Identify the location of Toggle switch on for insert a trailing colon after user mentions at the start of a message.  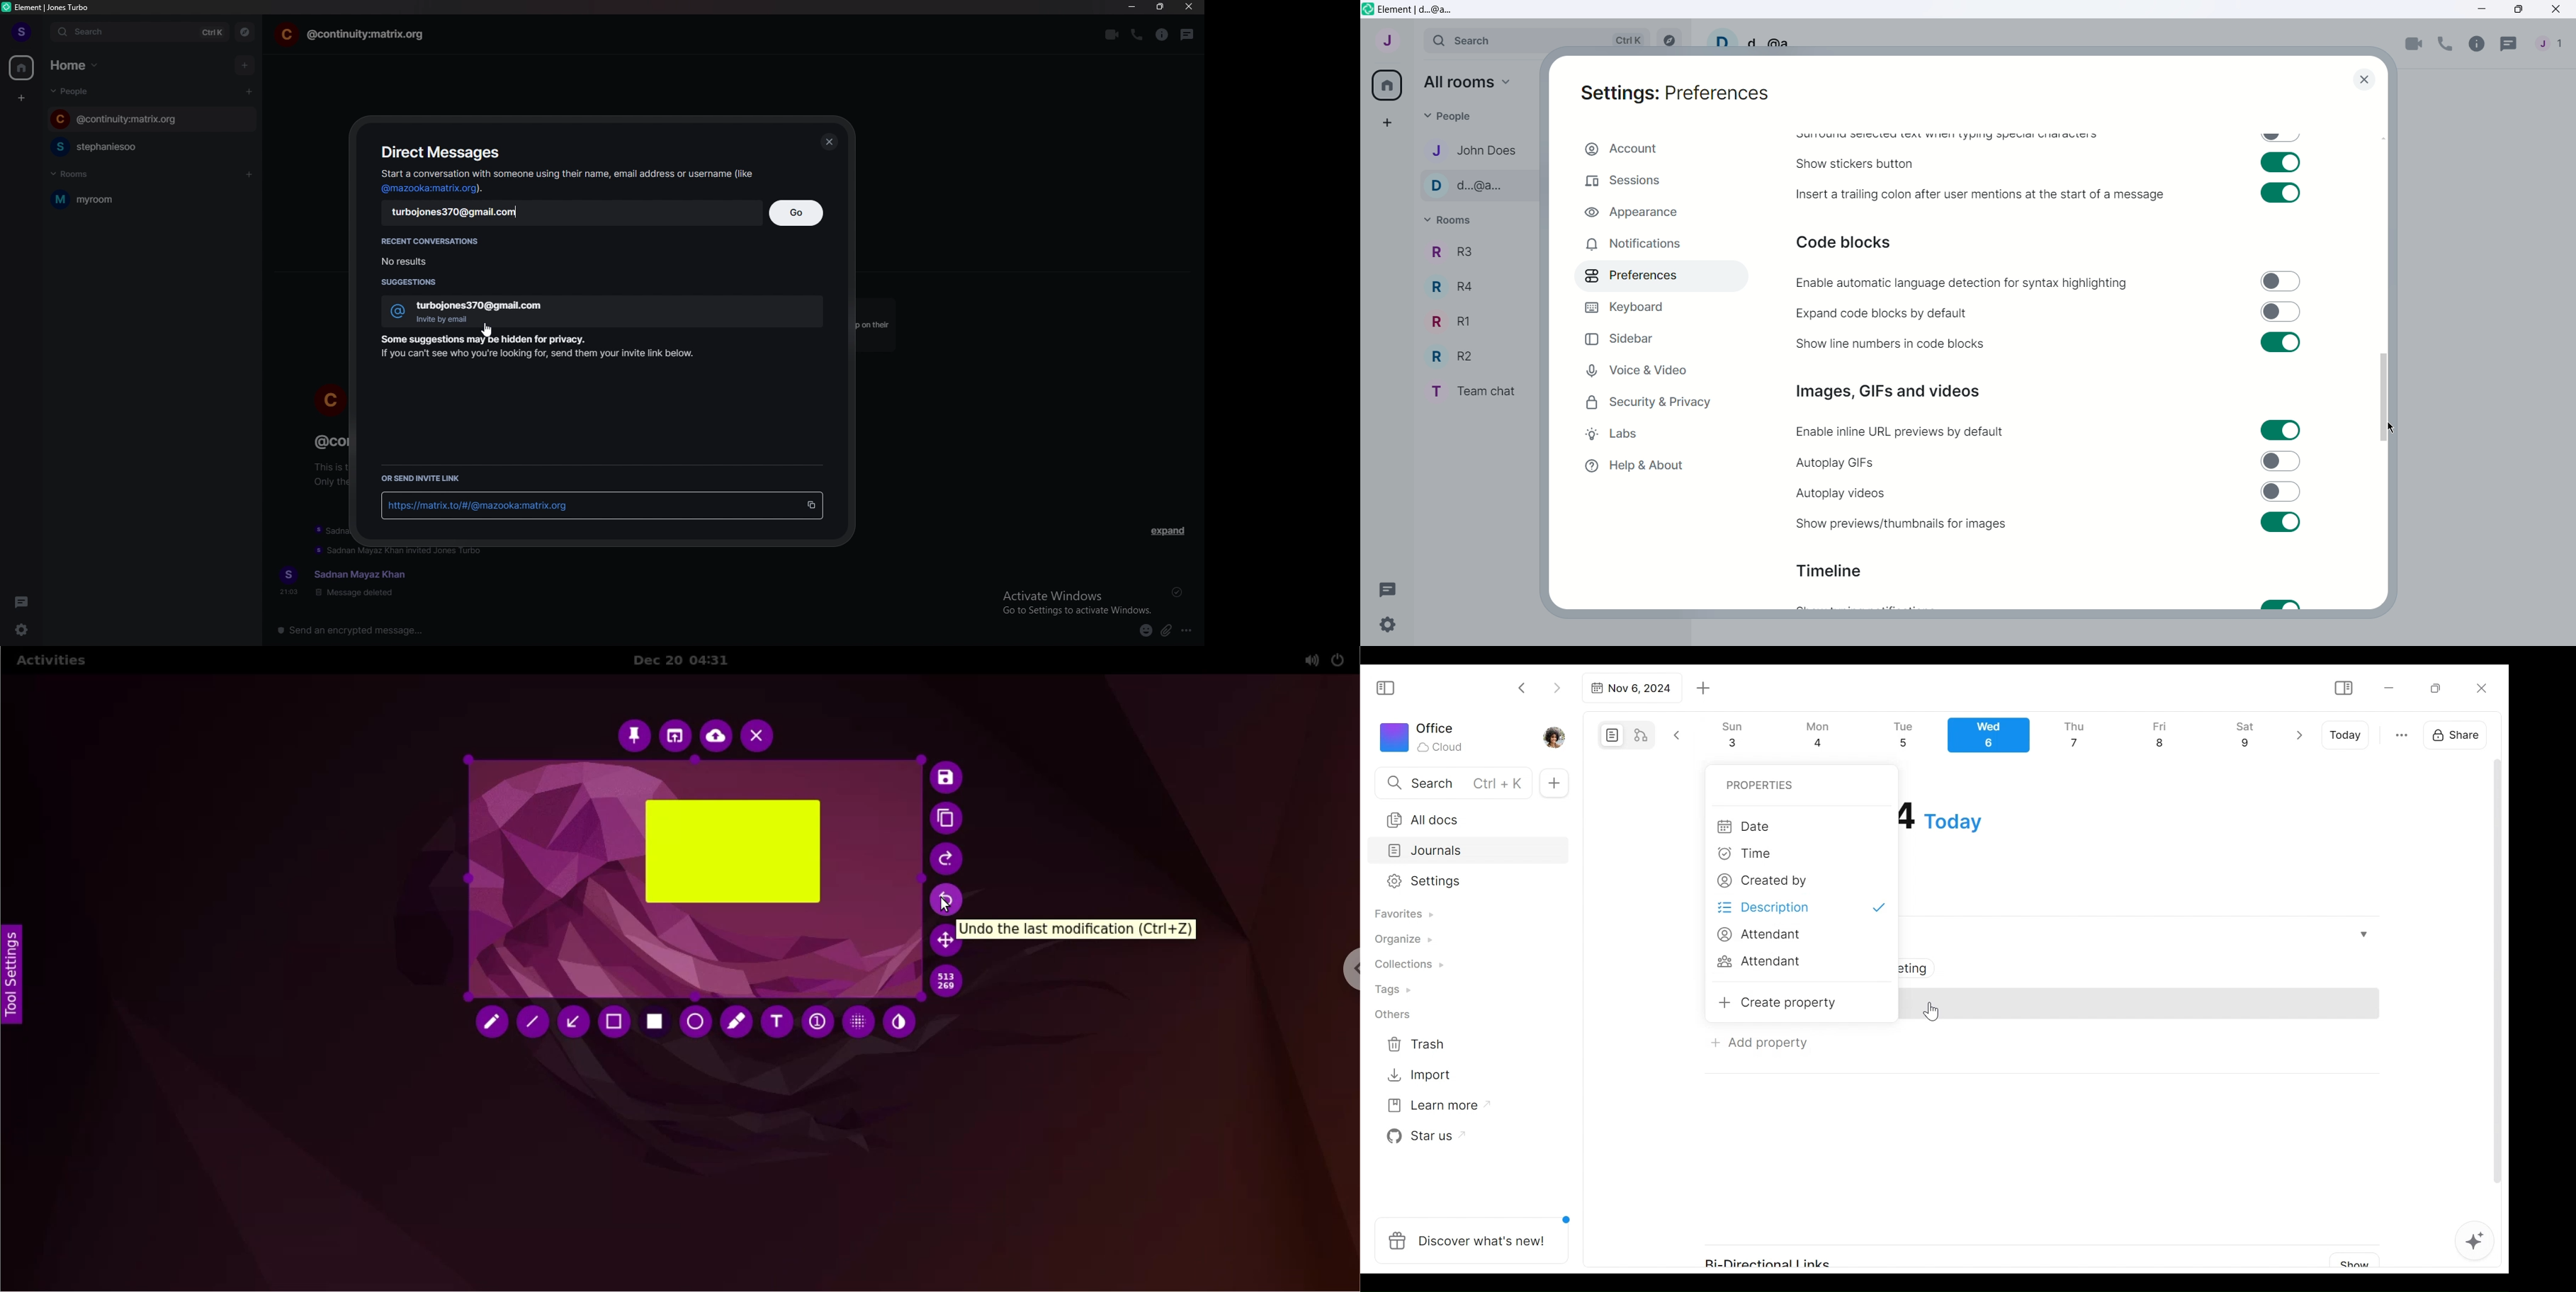
(2281, 193).